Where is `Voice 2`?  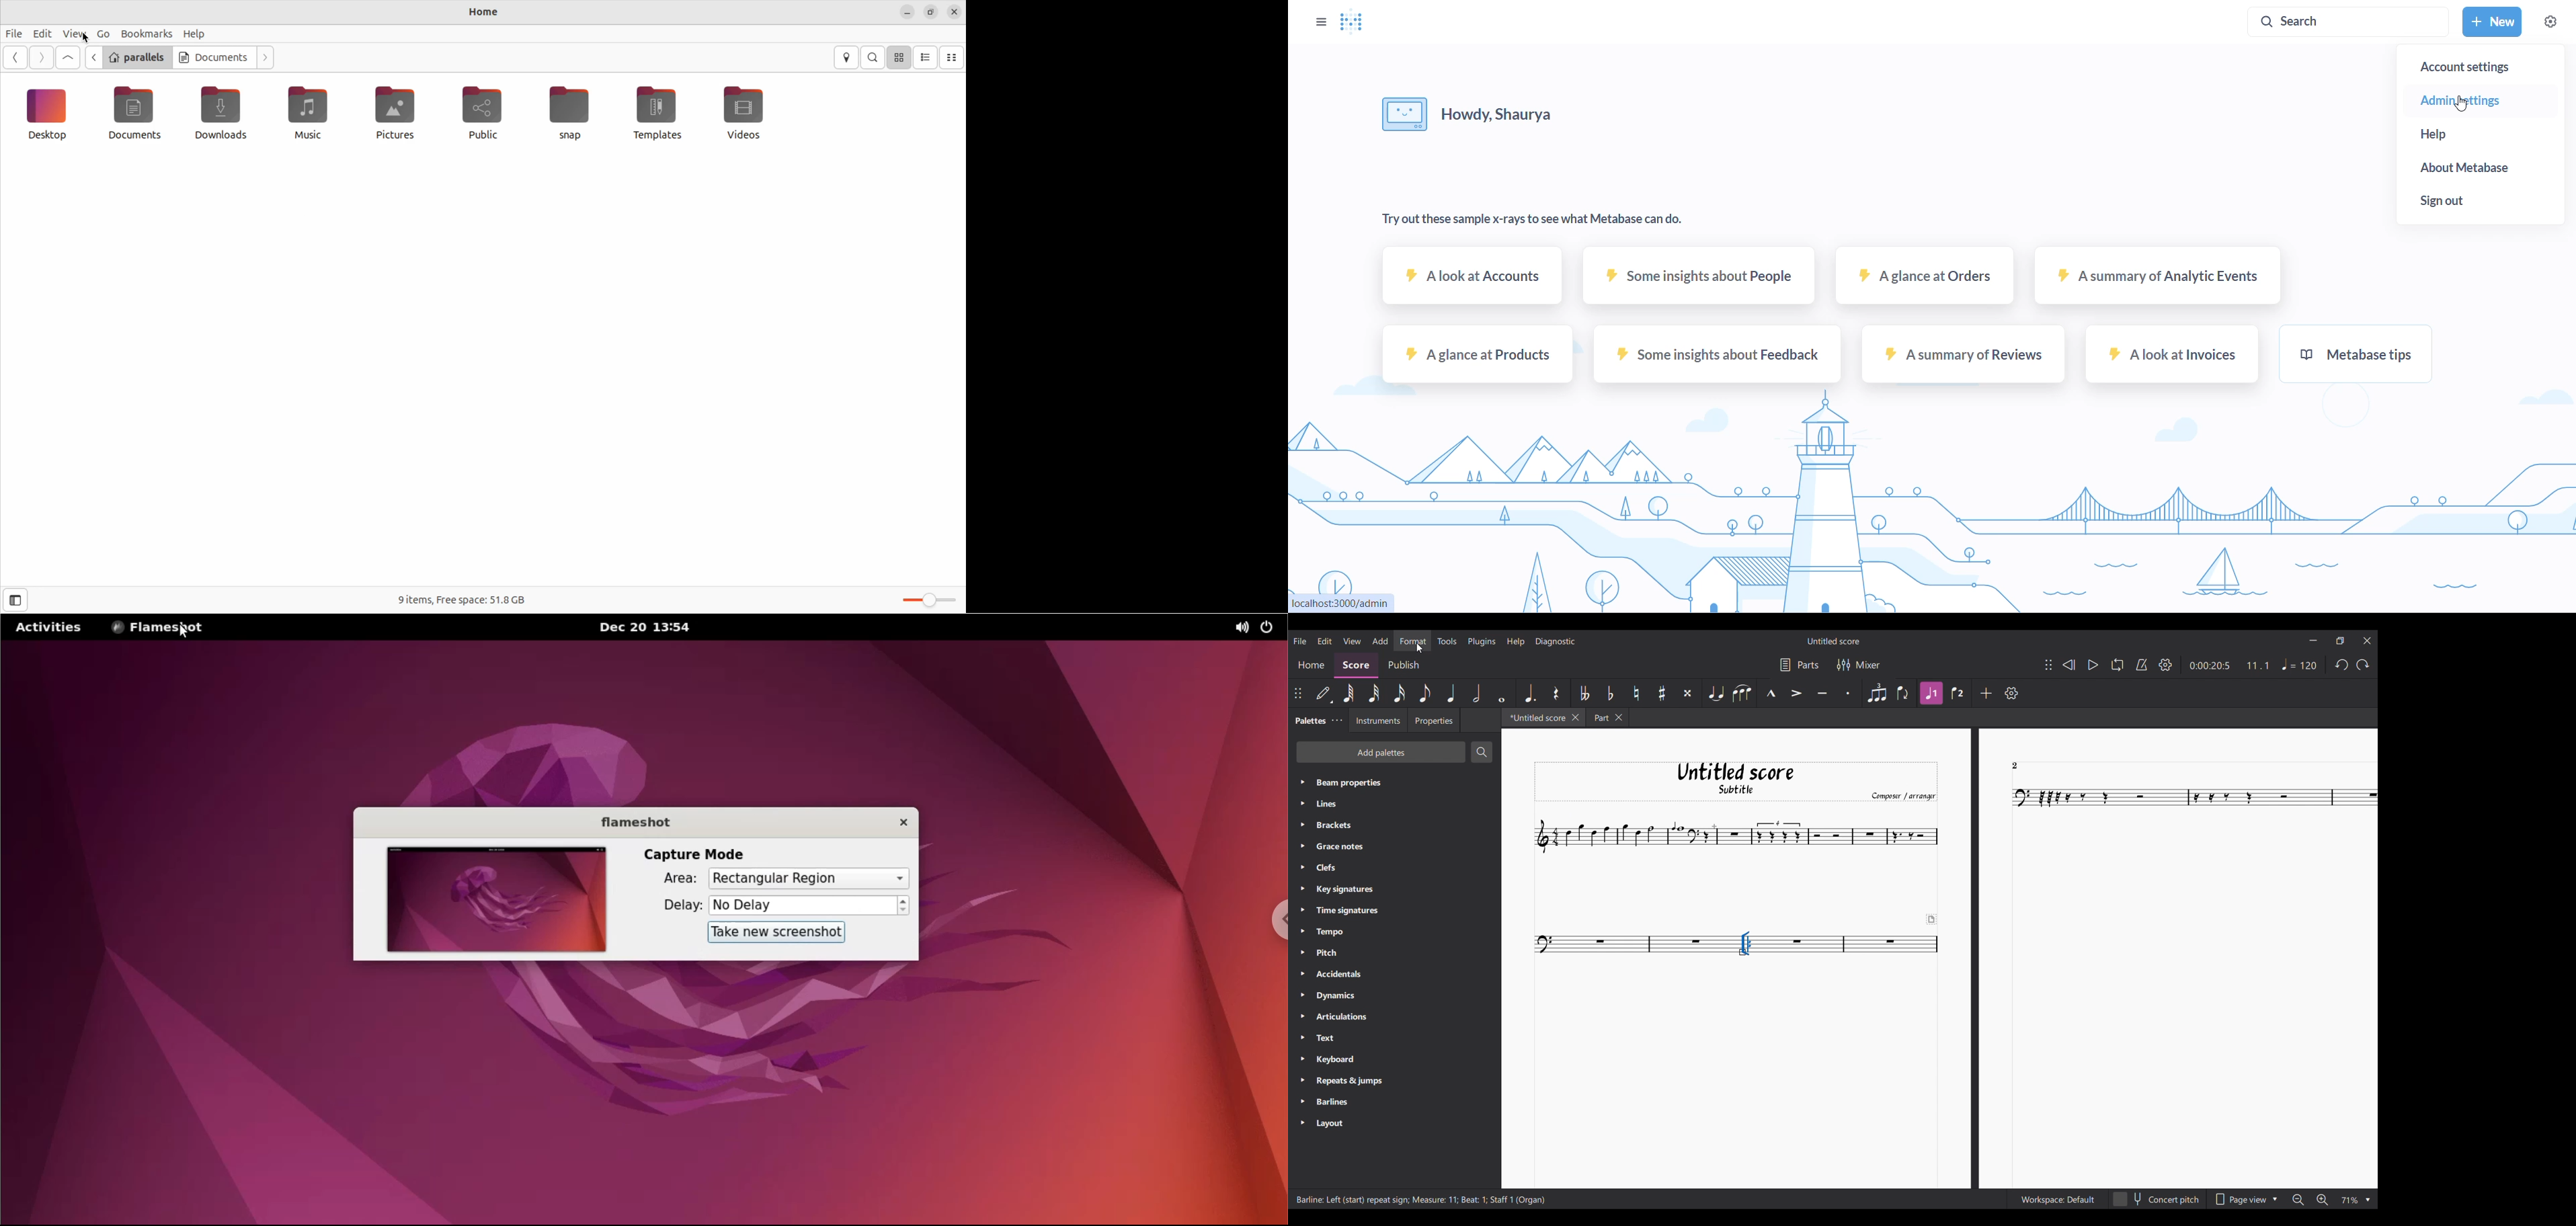 Voice 2 is located at coordinates (1958, 693).